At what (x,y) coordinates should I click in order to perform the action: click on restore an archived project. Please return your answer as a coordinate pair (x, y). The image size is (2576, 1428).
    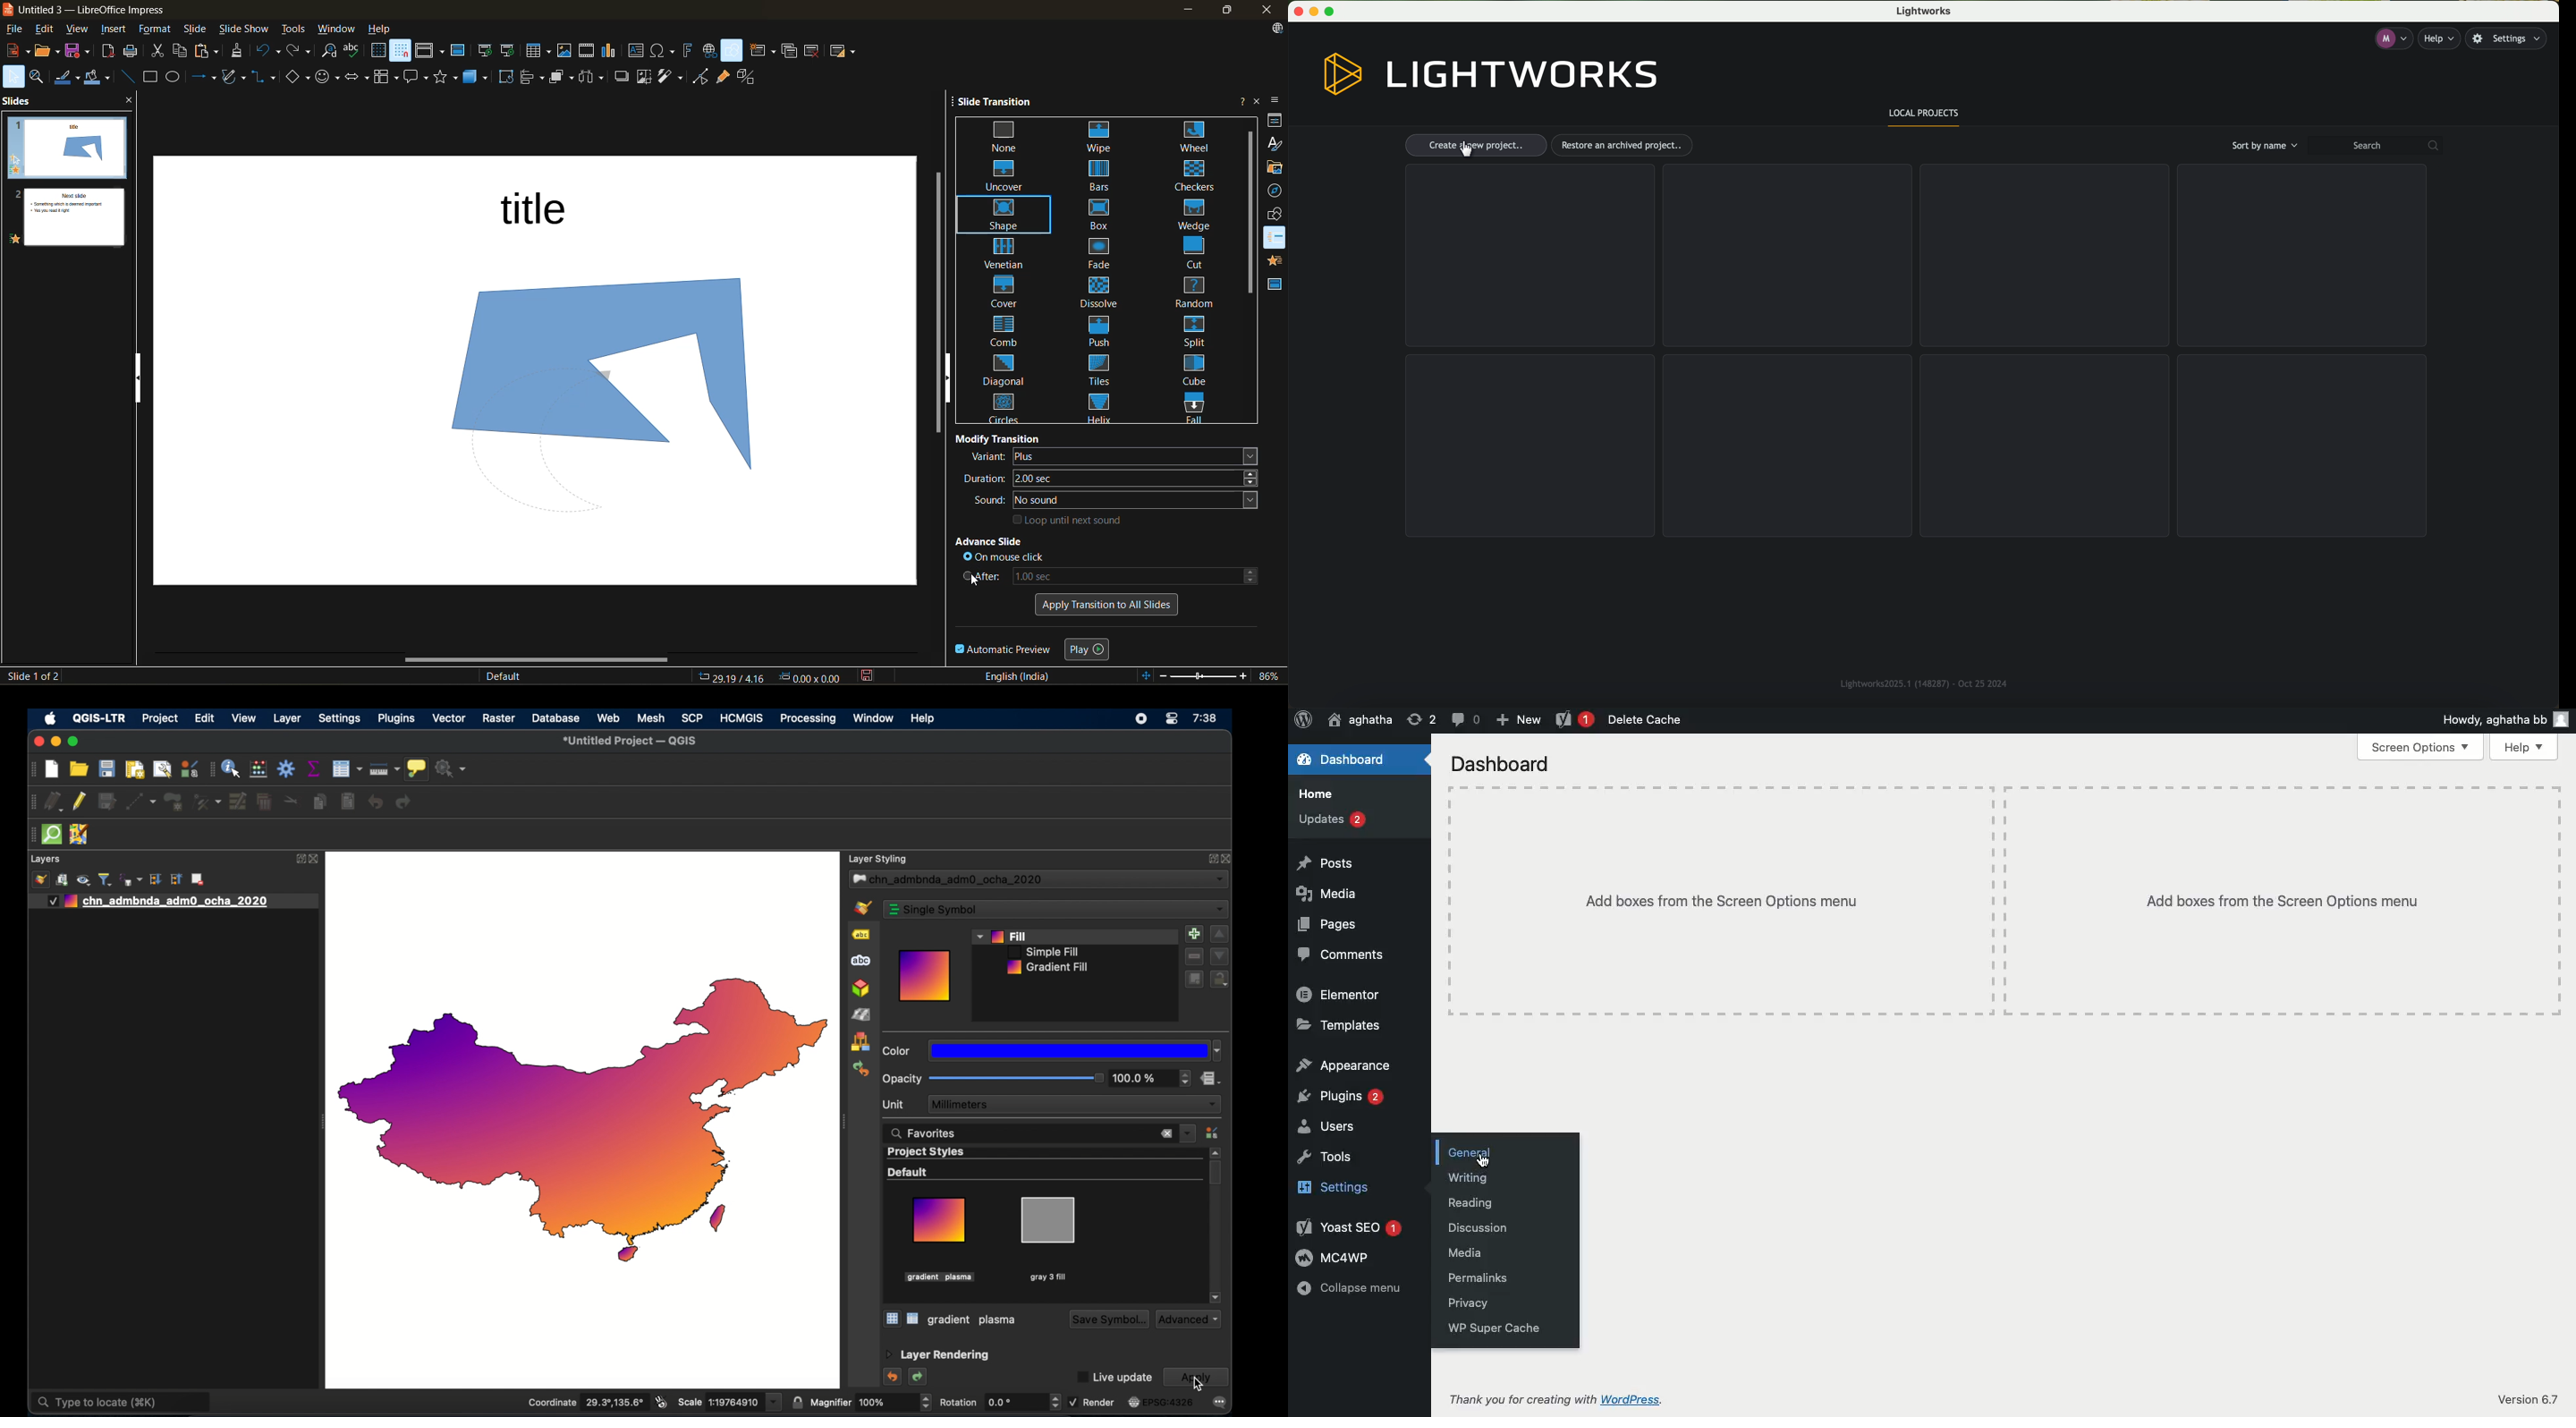
    Looking at the image, I should click on (1625, 145).